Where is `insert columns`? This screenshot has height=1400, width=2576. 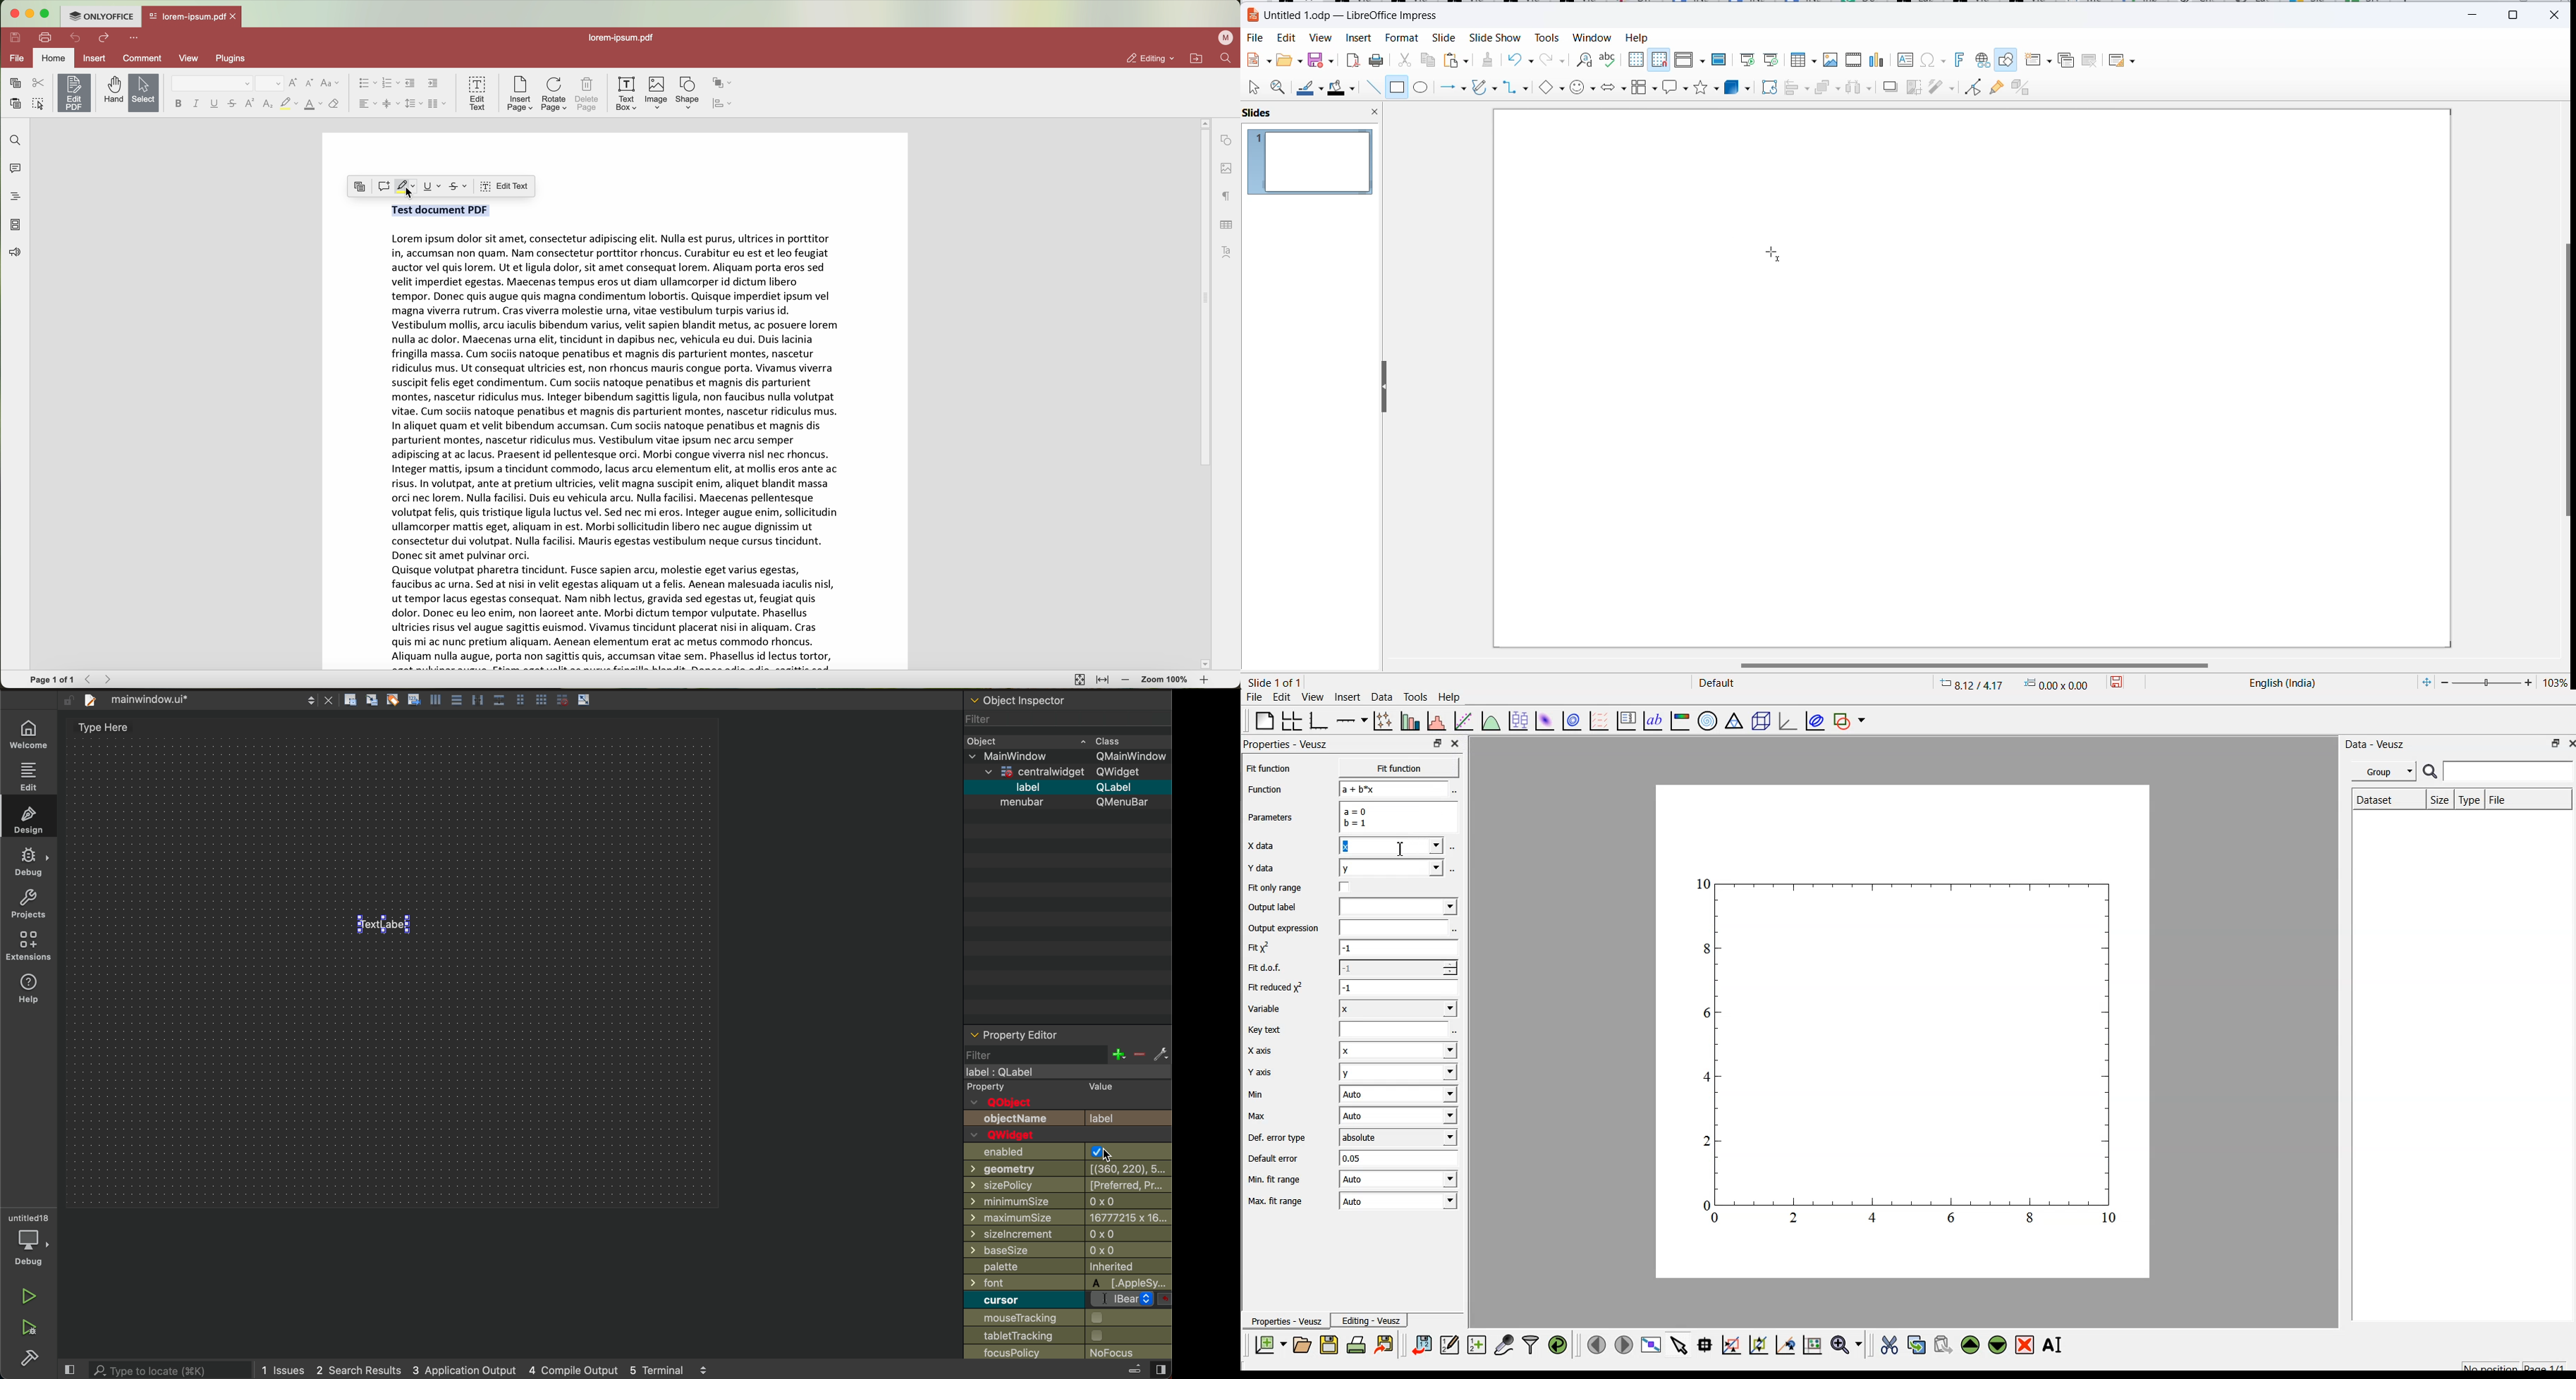
insert columns is located at coordinates (437, 104).